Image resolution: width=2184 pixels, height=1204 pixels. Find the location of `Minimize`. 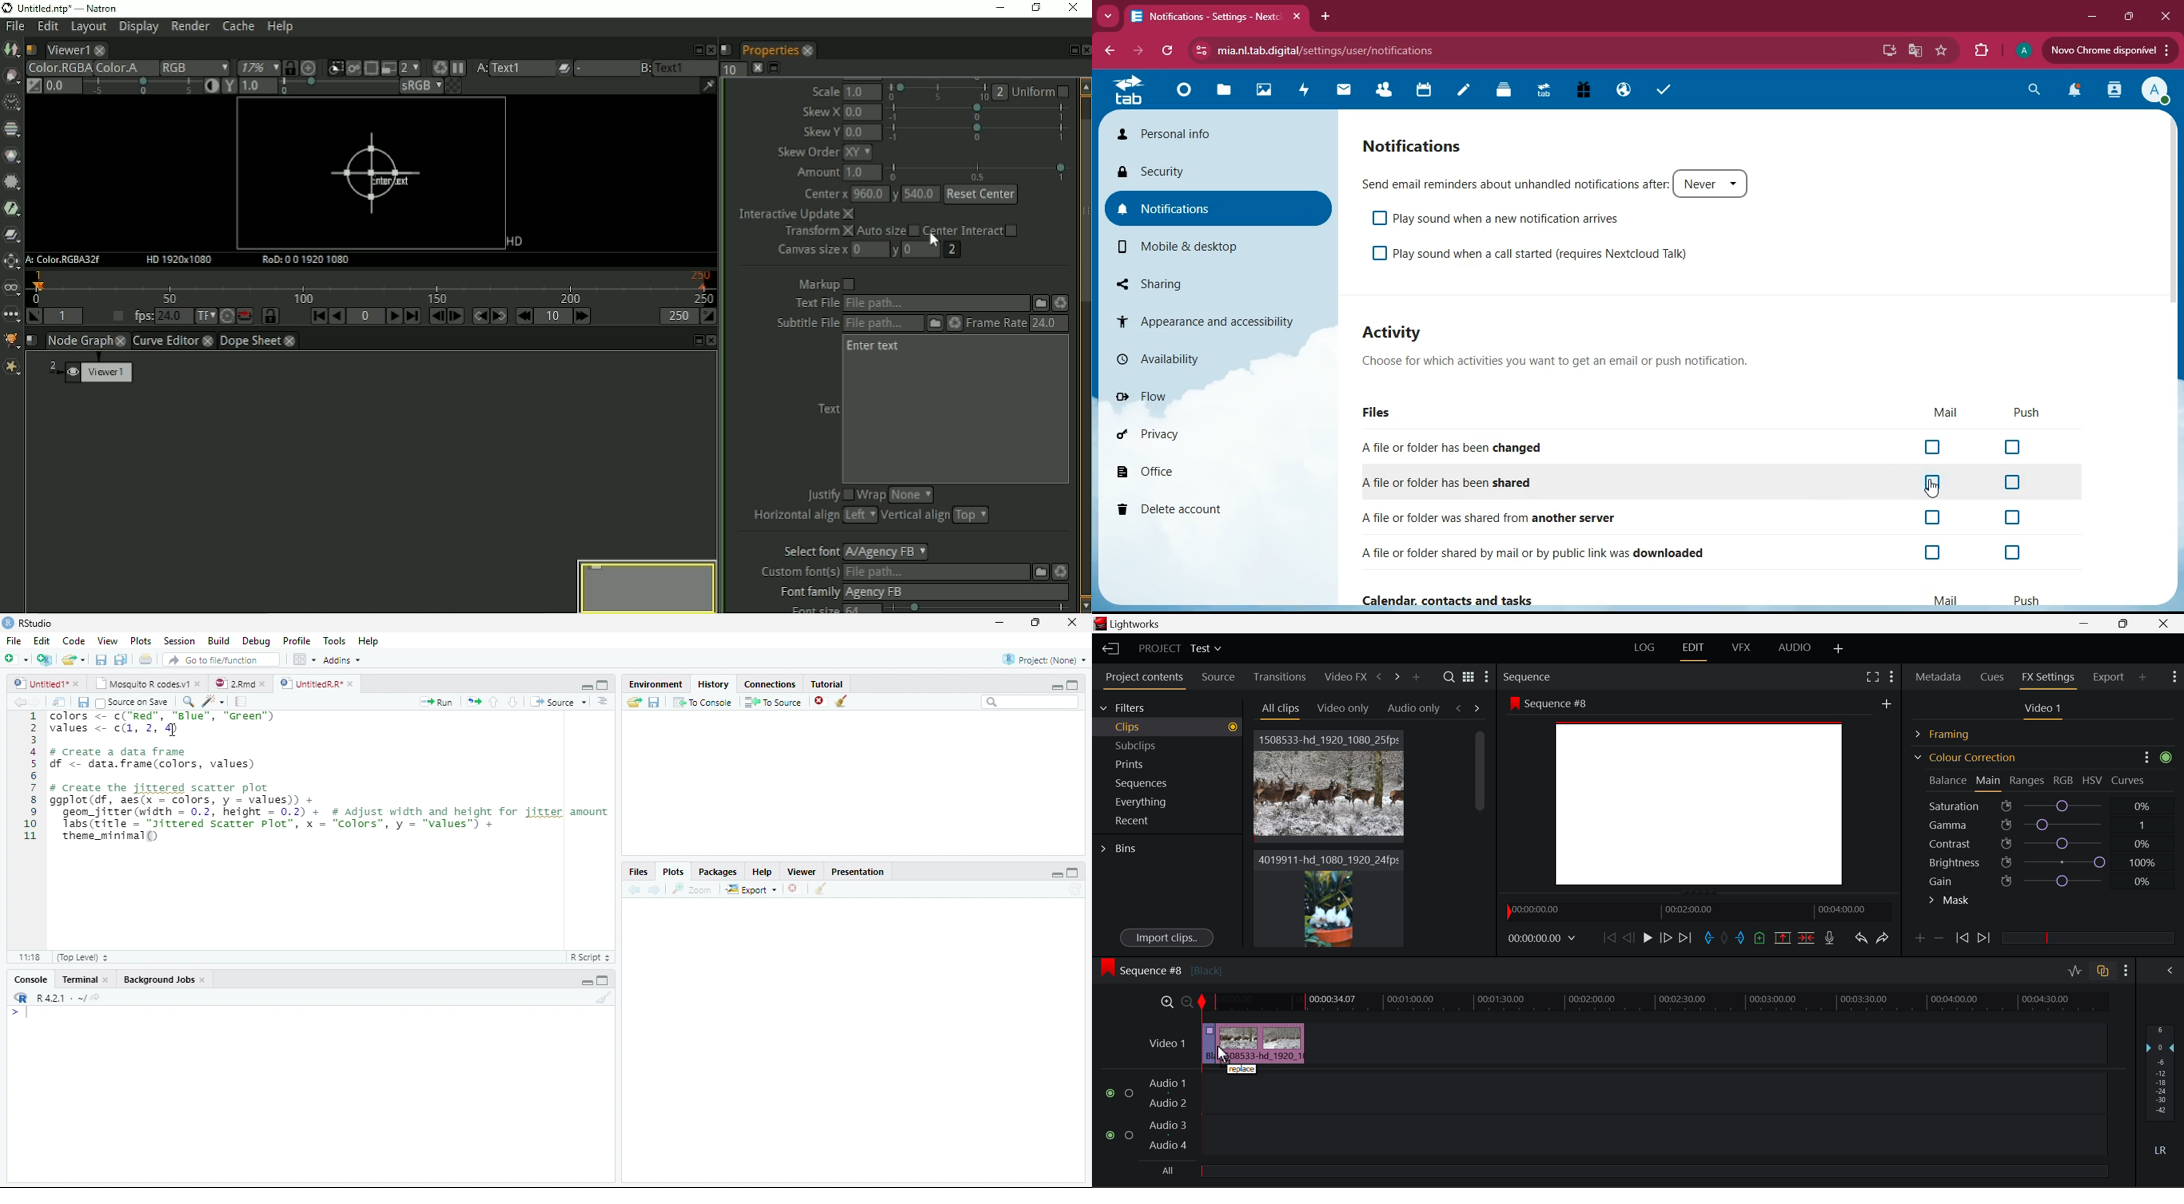

Minimize is located at coordinates (586, 983).